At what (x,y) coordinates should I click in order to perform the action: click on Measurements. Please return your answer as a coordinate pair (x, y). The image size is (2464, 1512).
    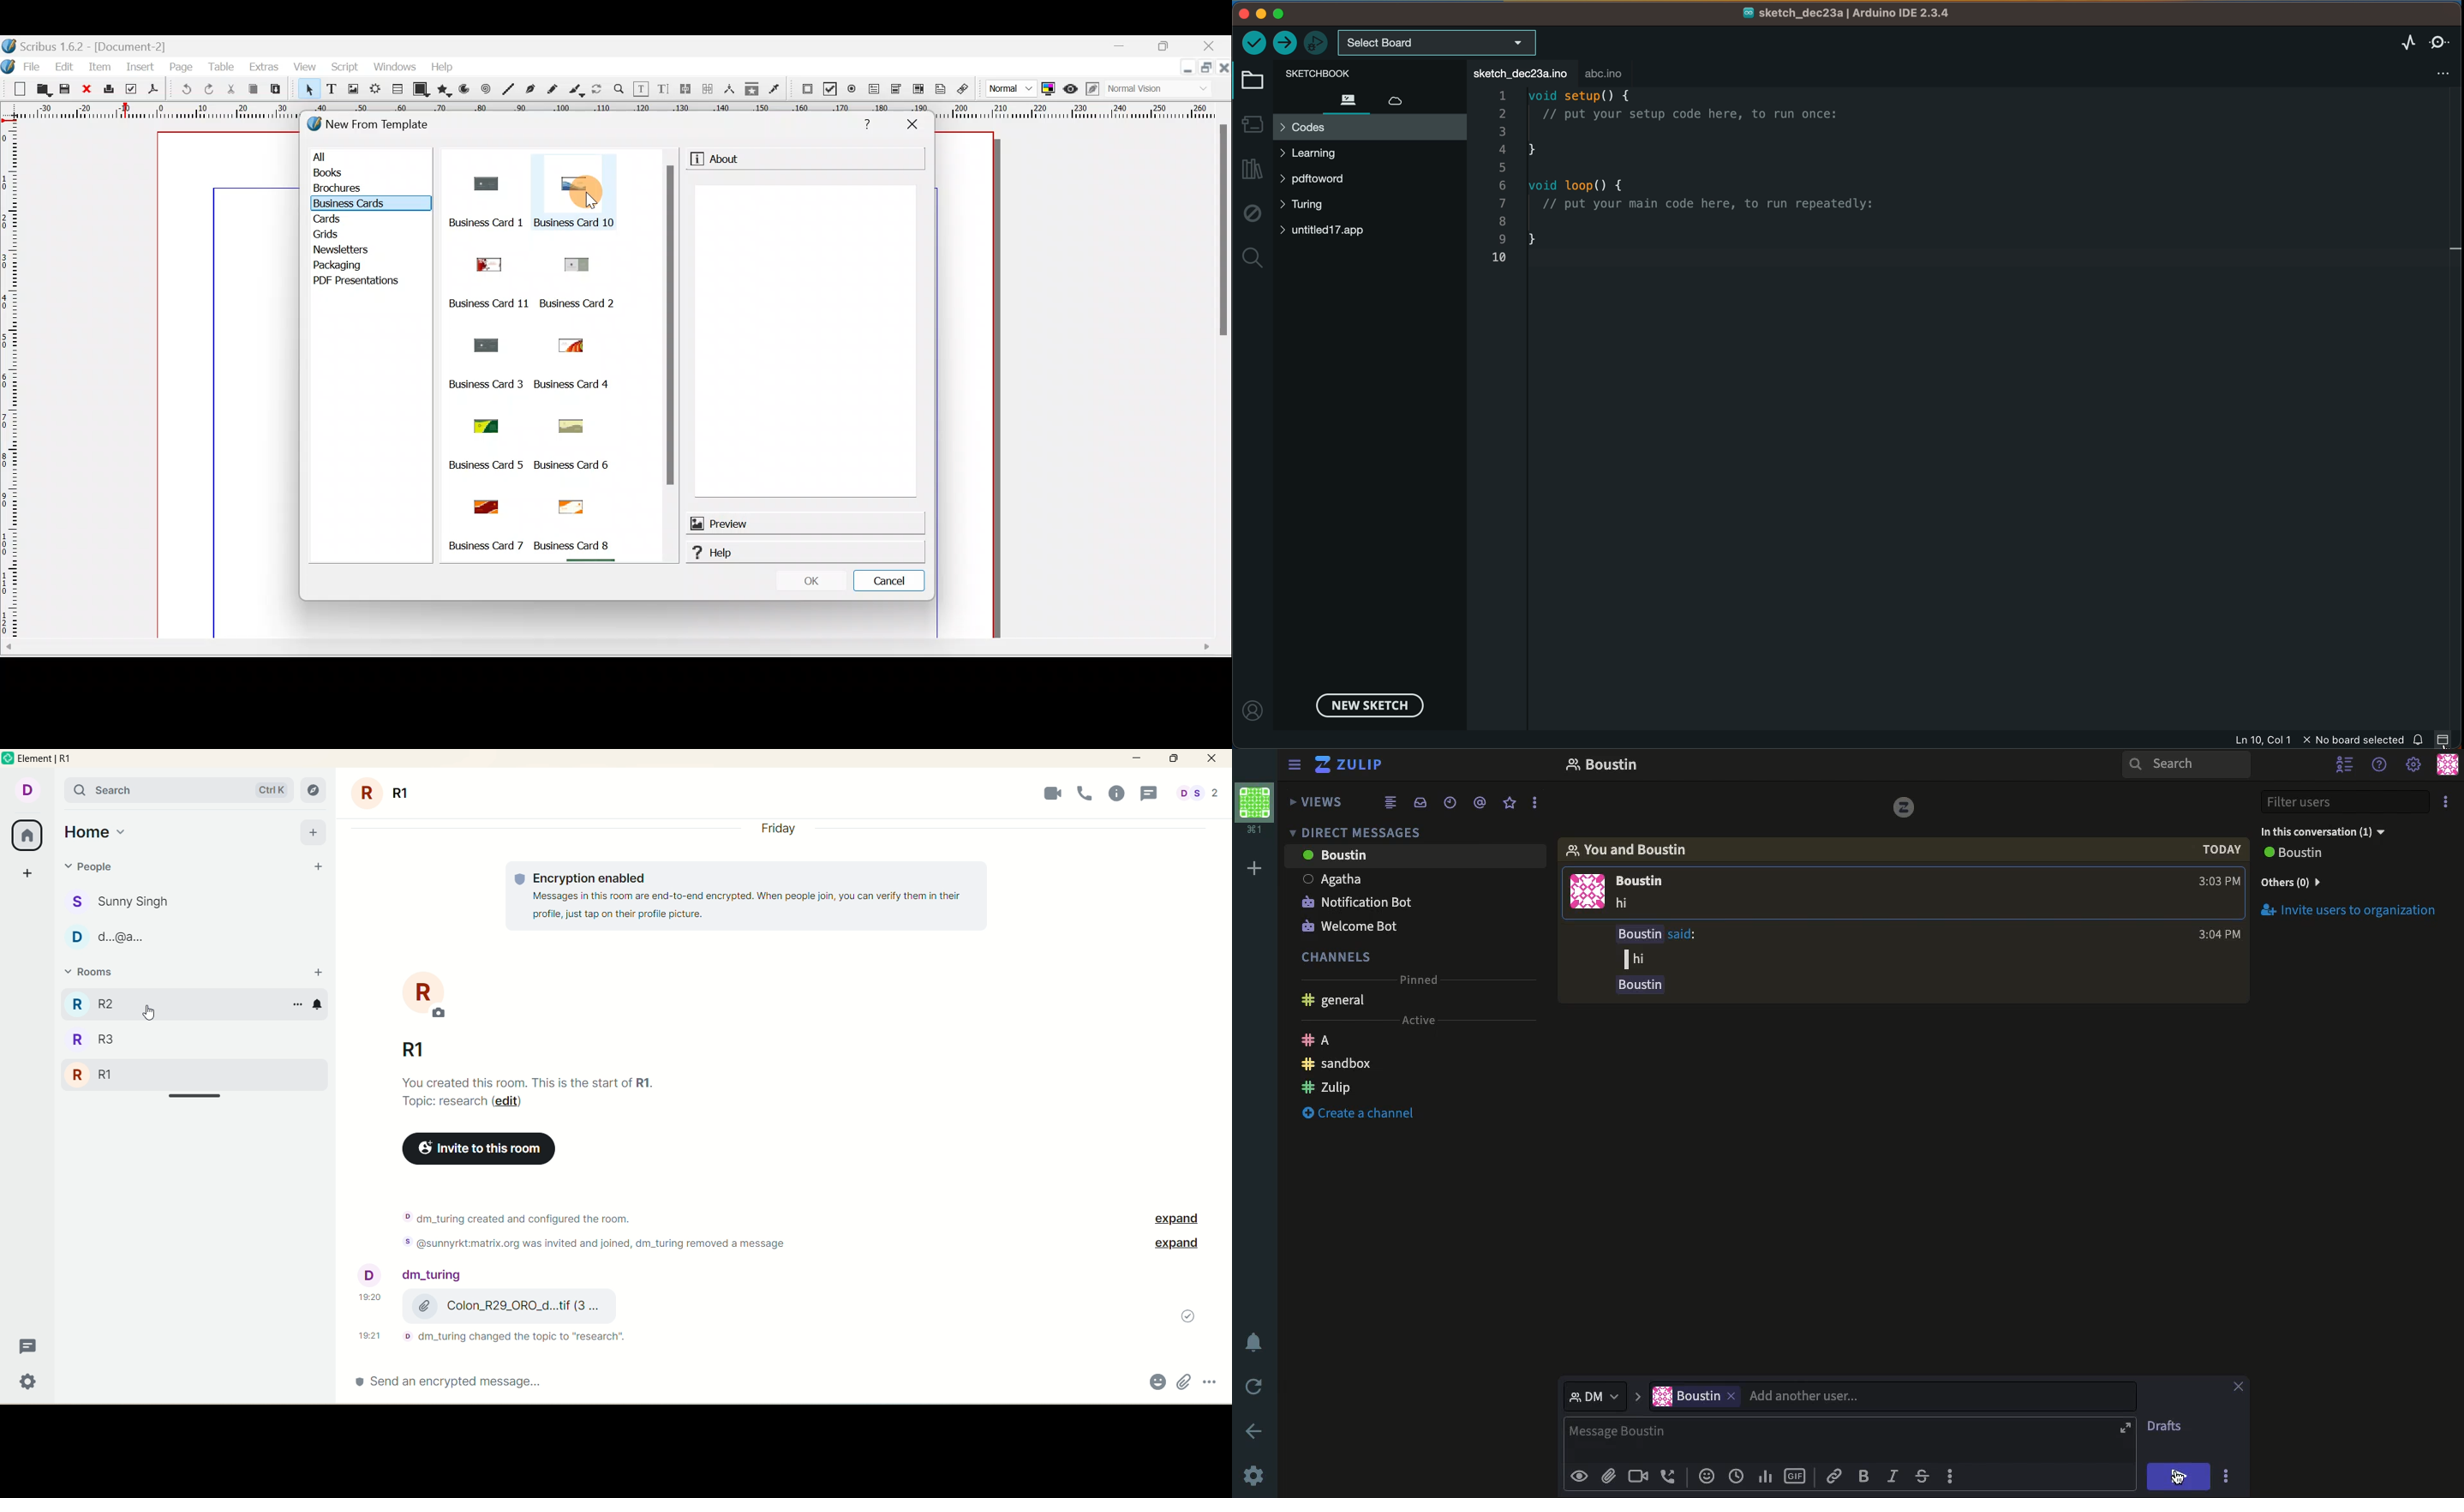
    Looking at the image, I should click on (730, 89).